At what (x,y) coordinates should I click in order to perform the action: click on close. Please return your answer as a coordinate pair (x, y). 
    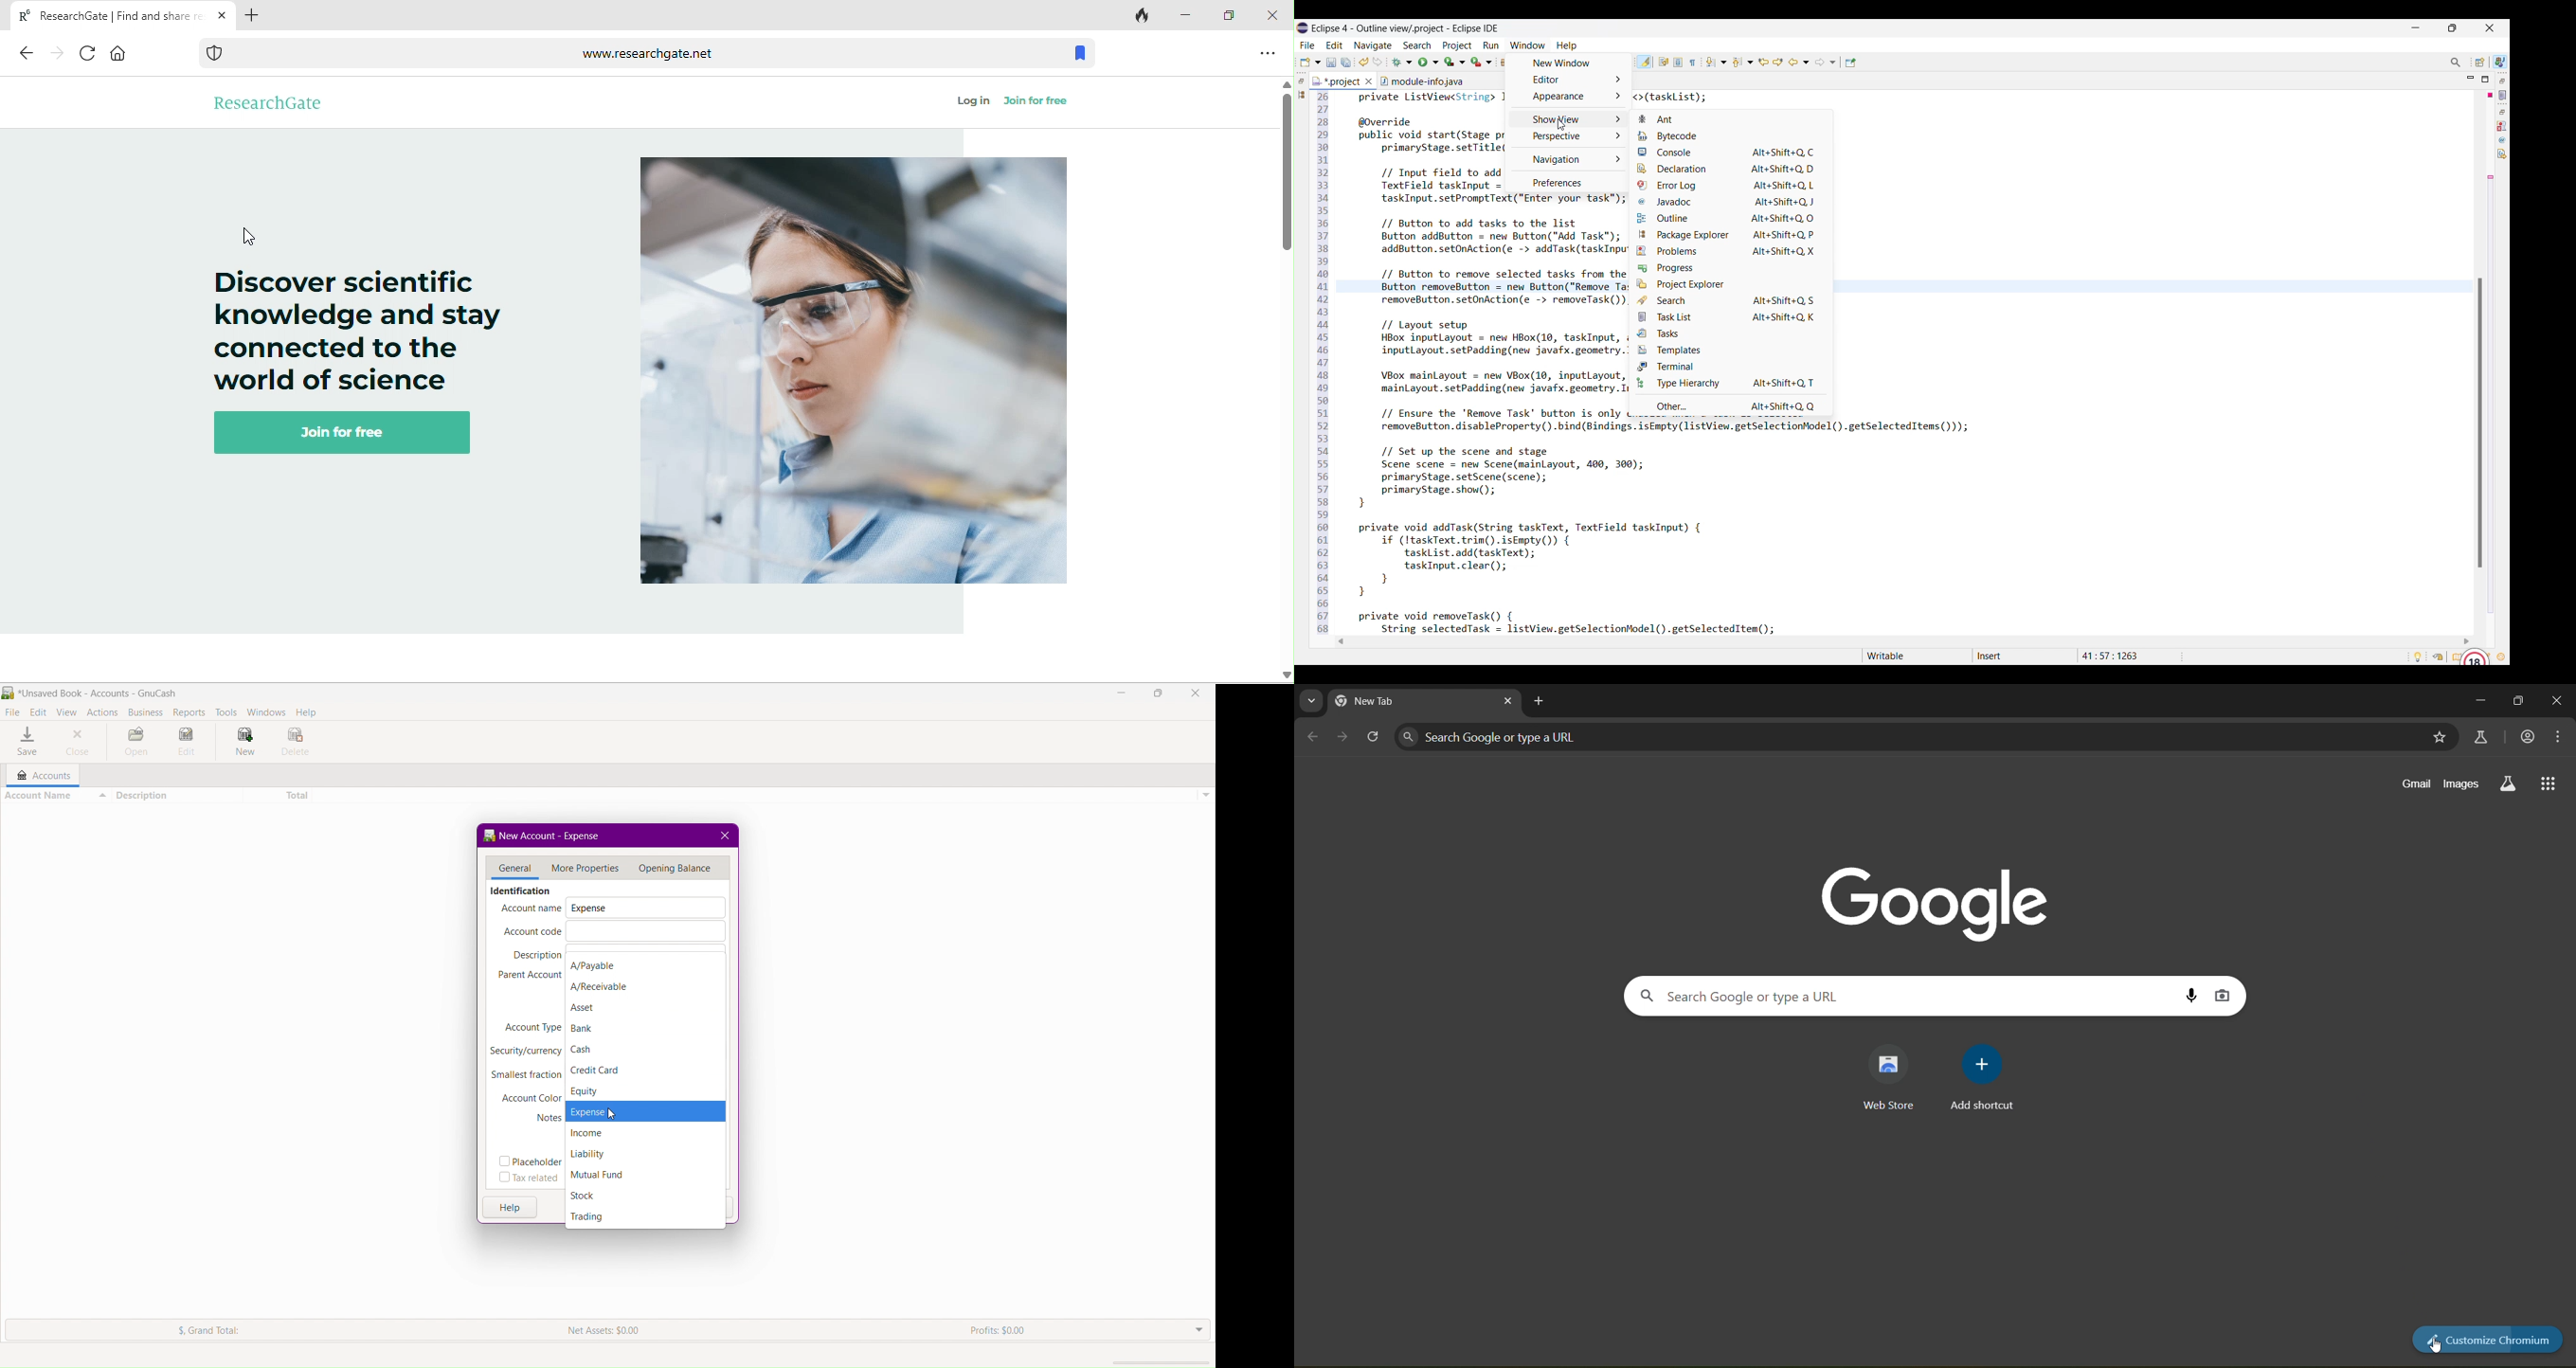
    Looking at the image, I should click on (1505, 701).